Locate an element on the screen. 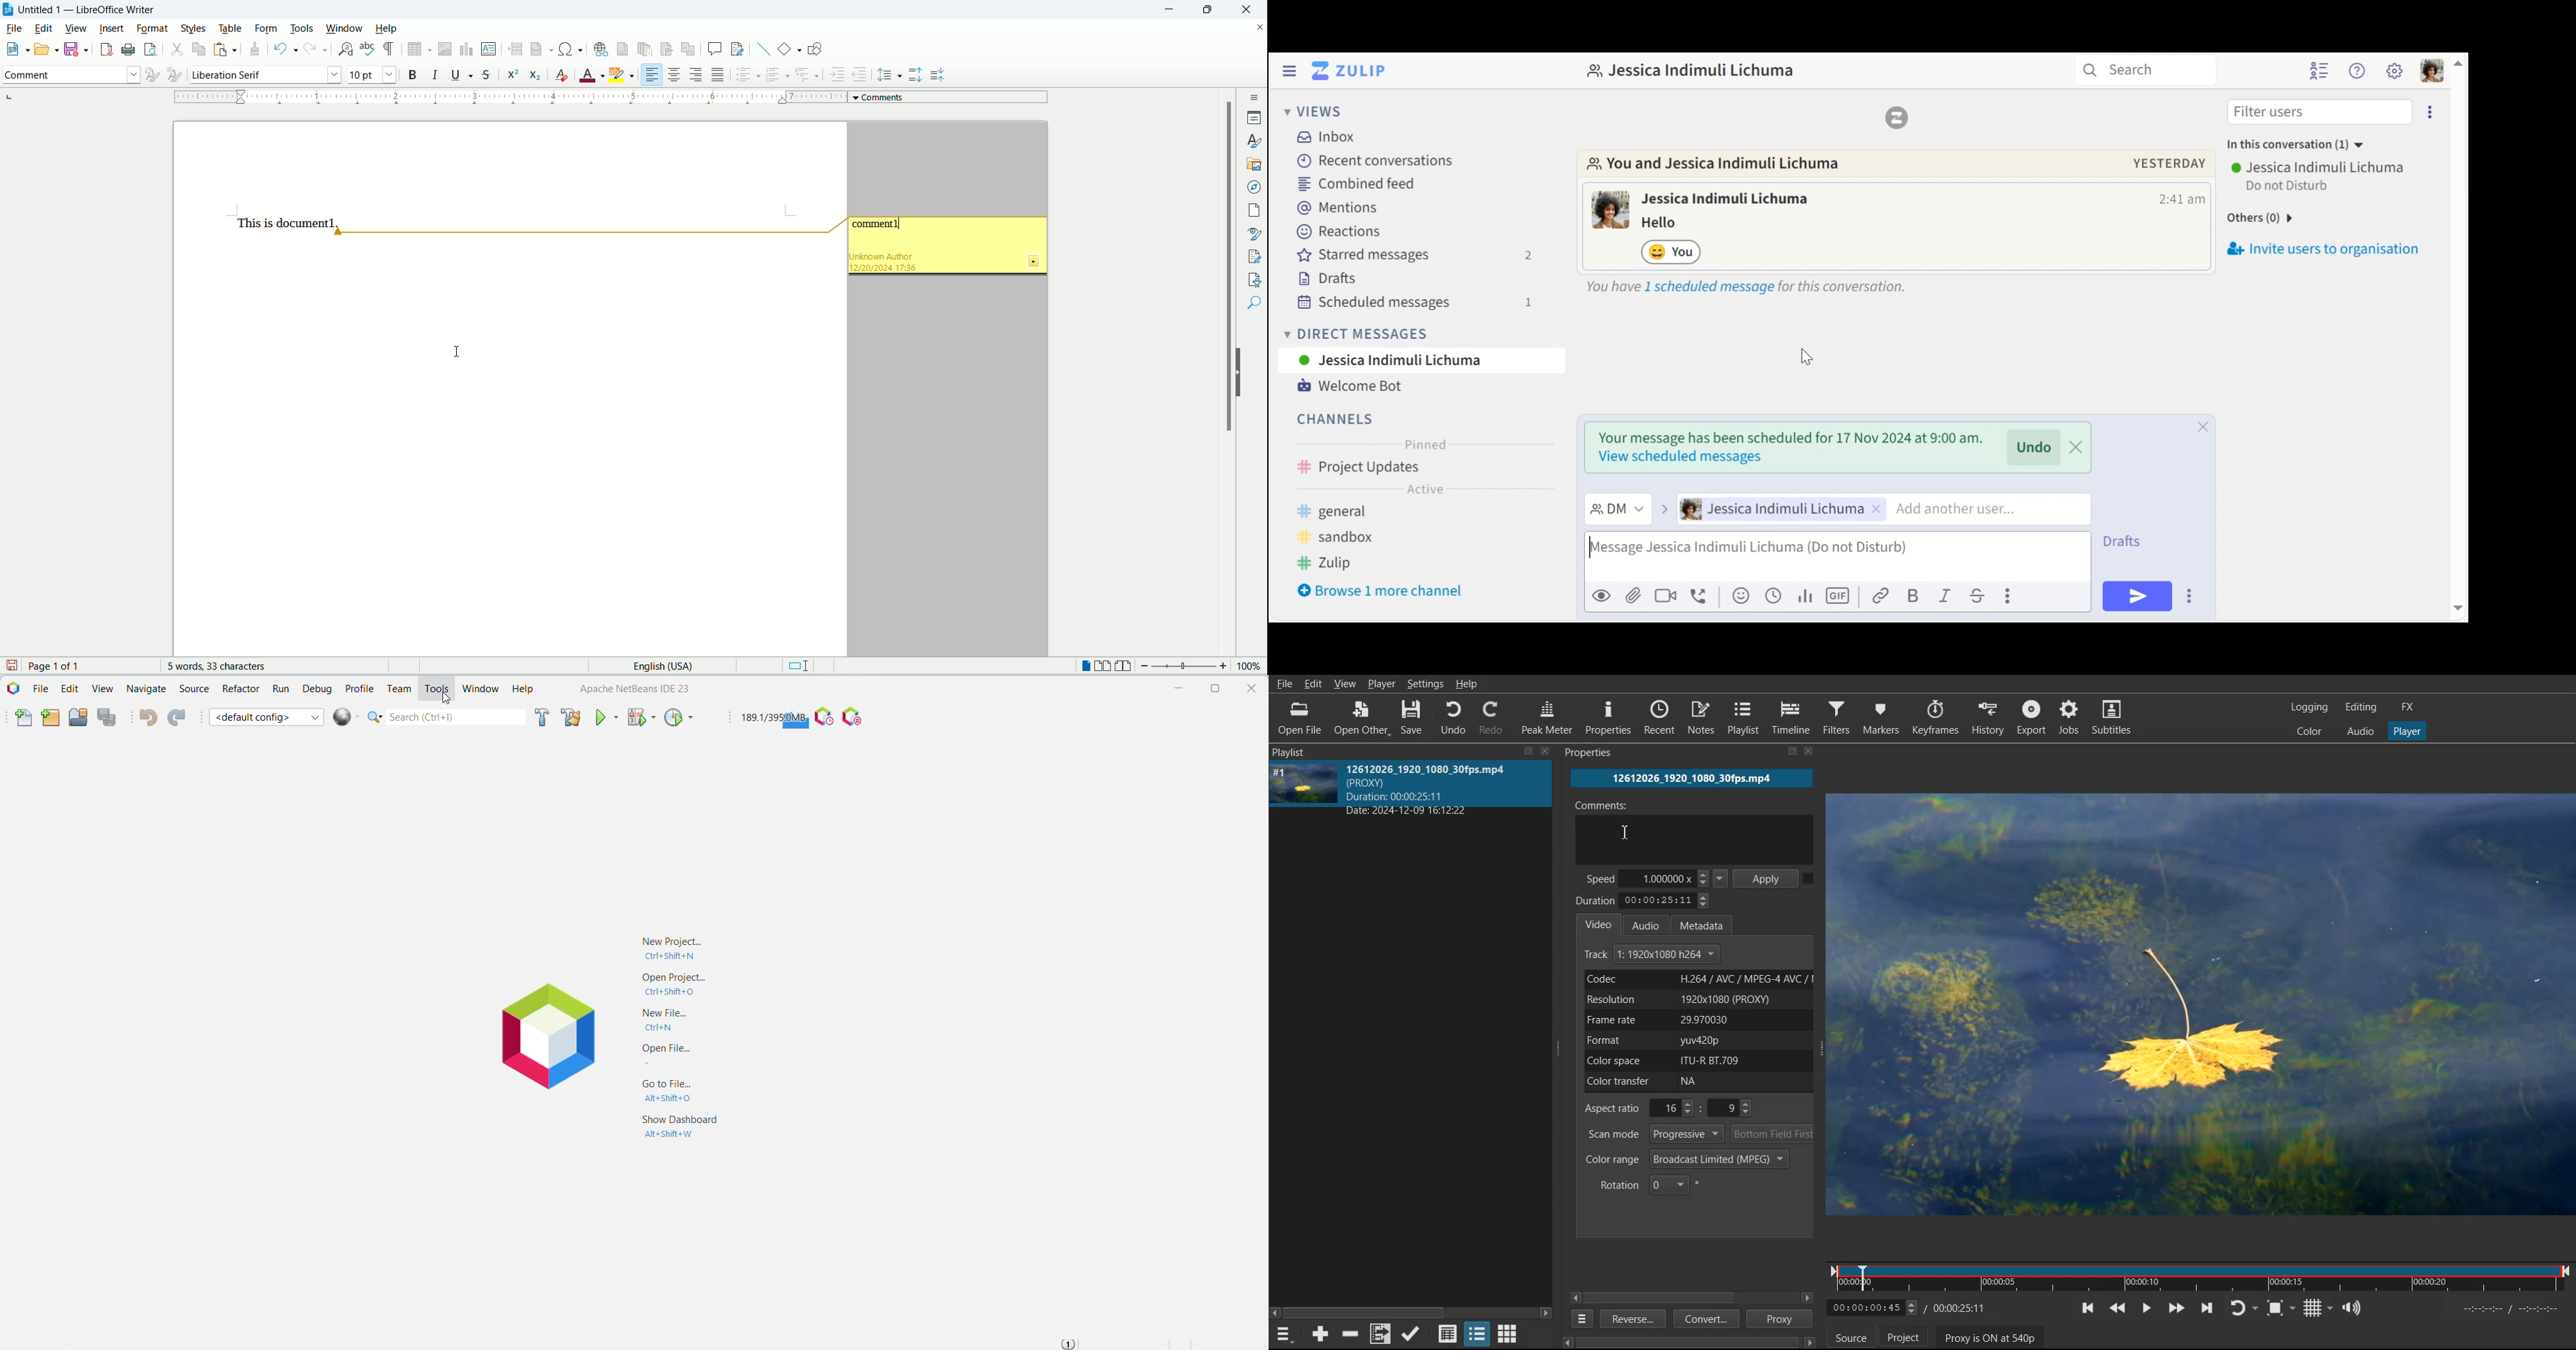 The width and height of the screenshot is (2576, 1372). Color Transfer is located at coordinates (1700, 1082).